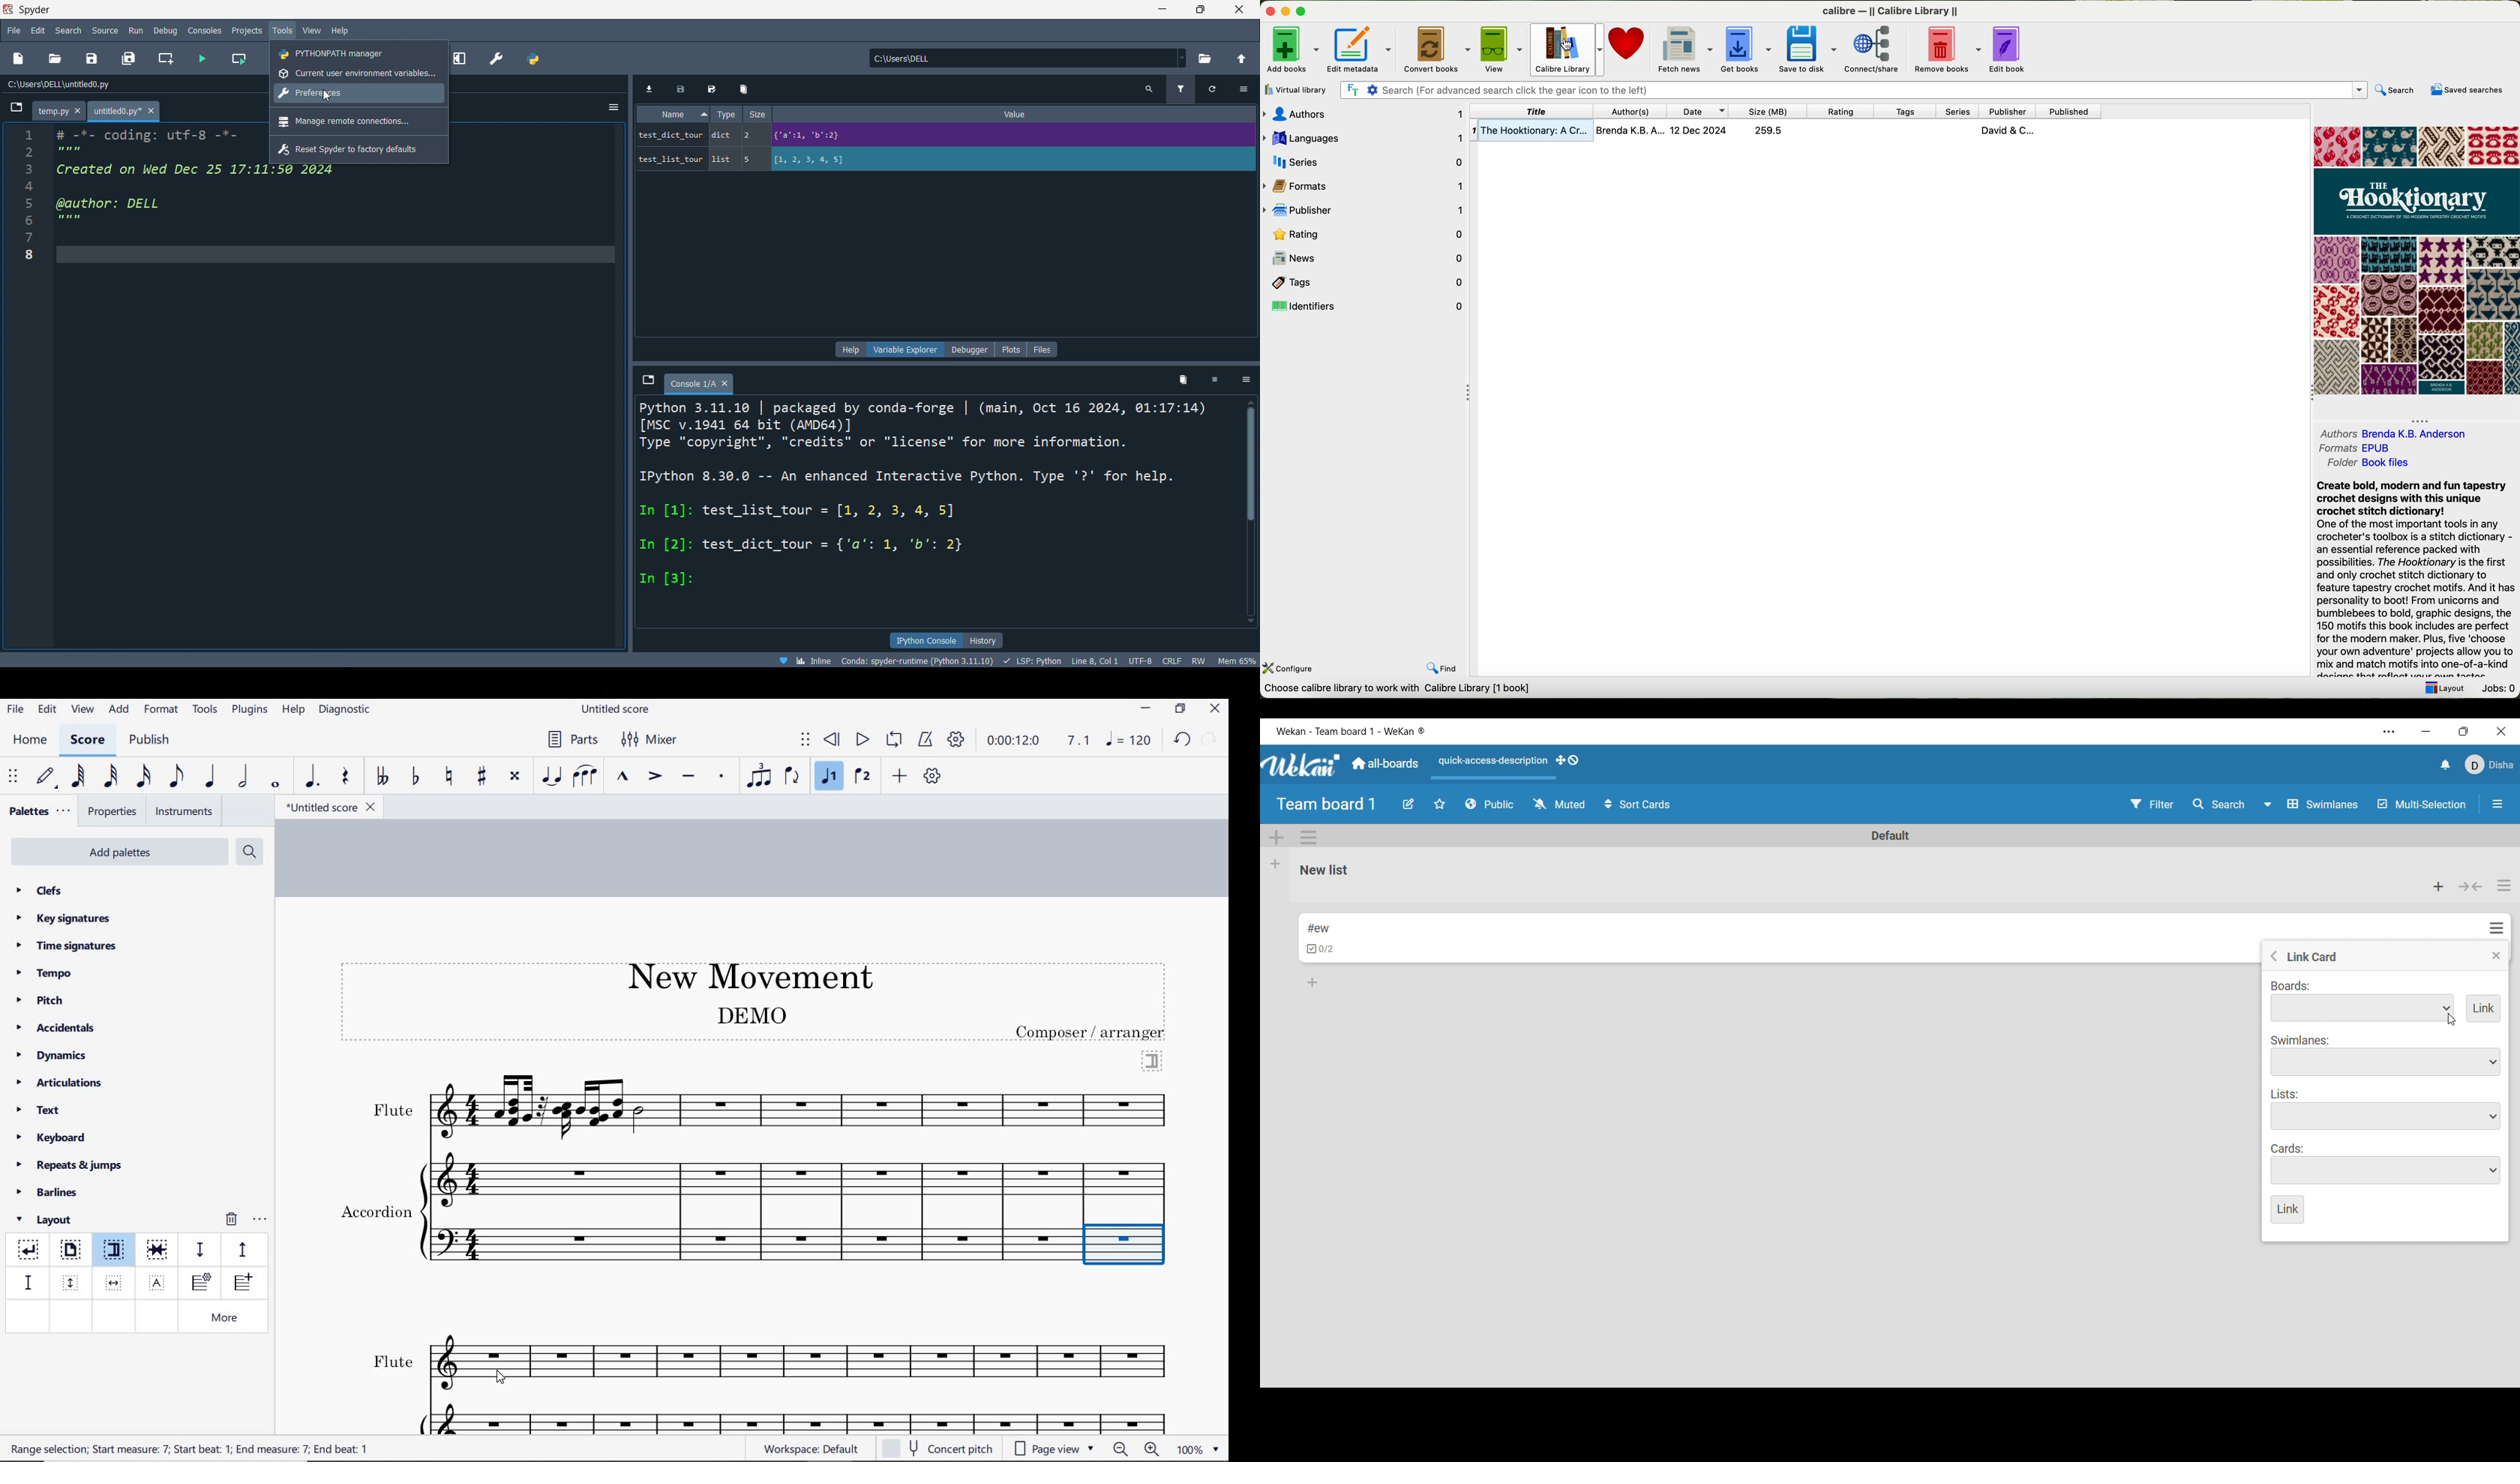 Image resolution: width=2520 pixels, height=1484 pixels. I want to click on debug, so click(166, 30).